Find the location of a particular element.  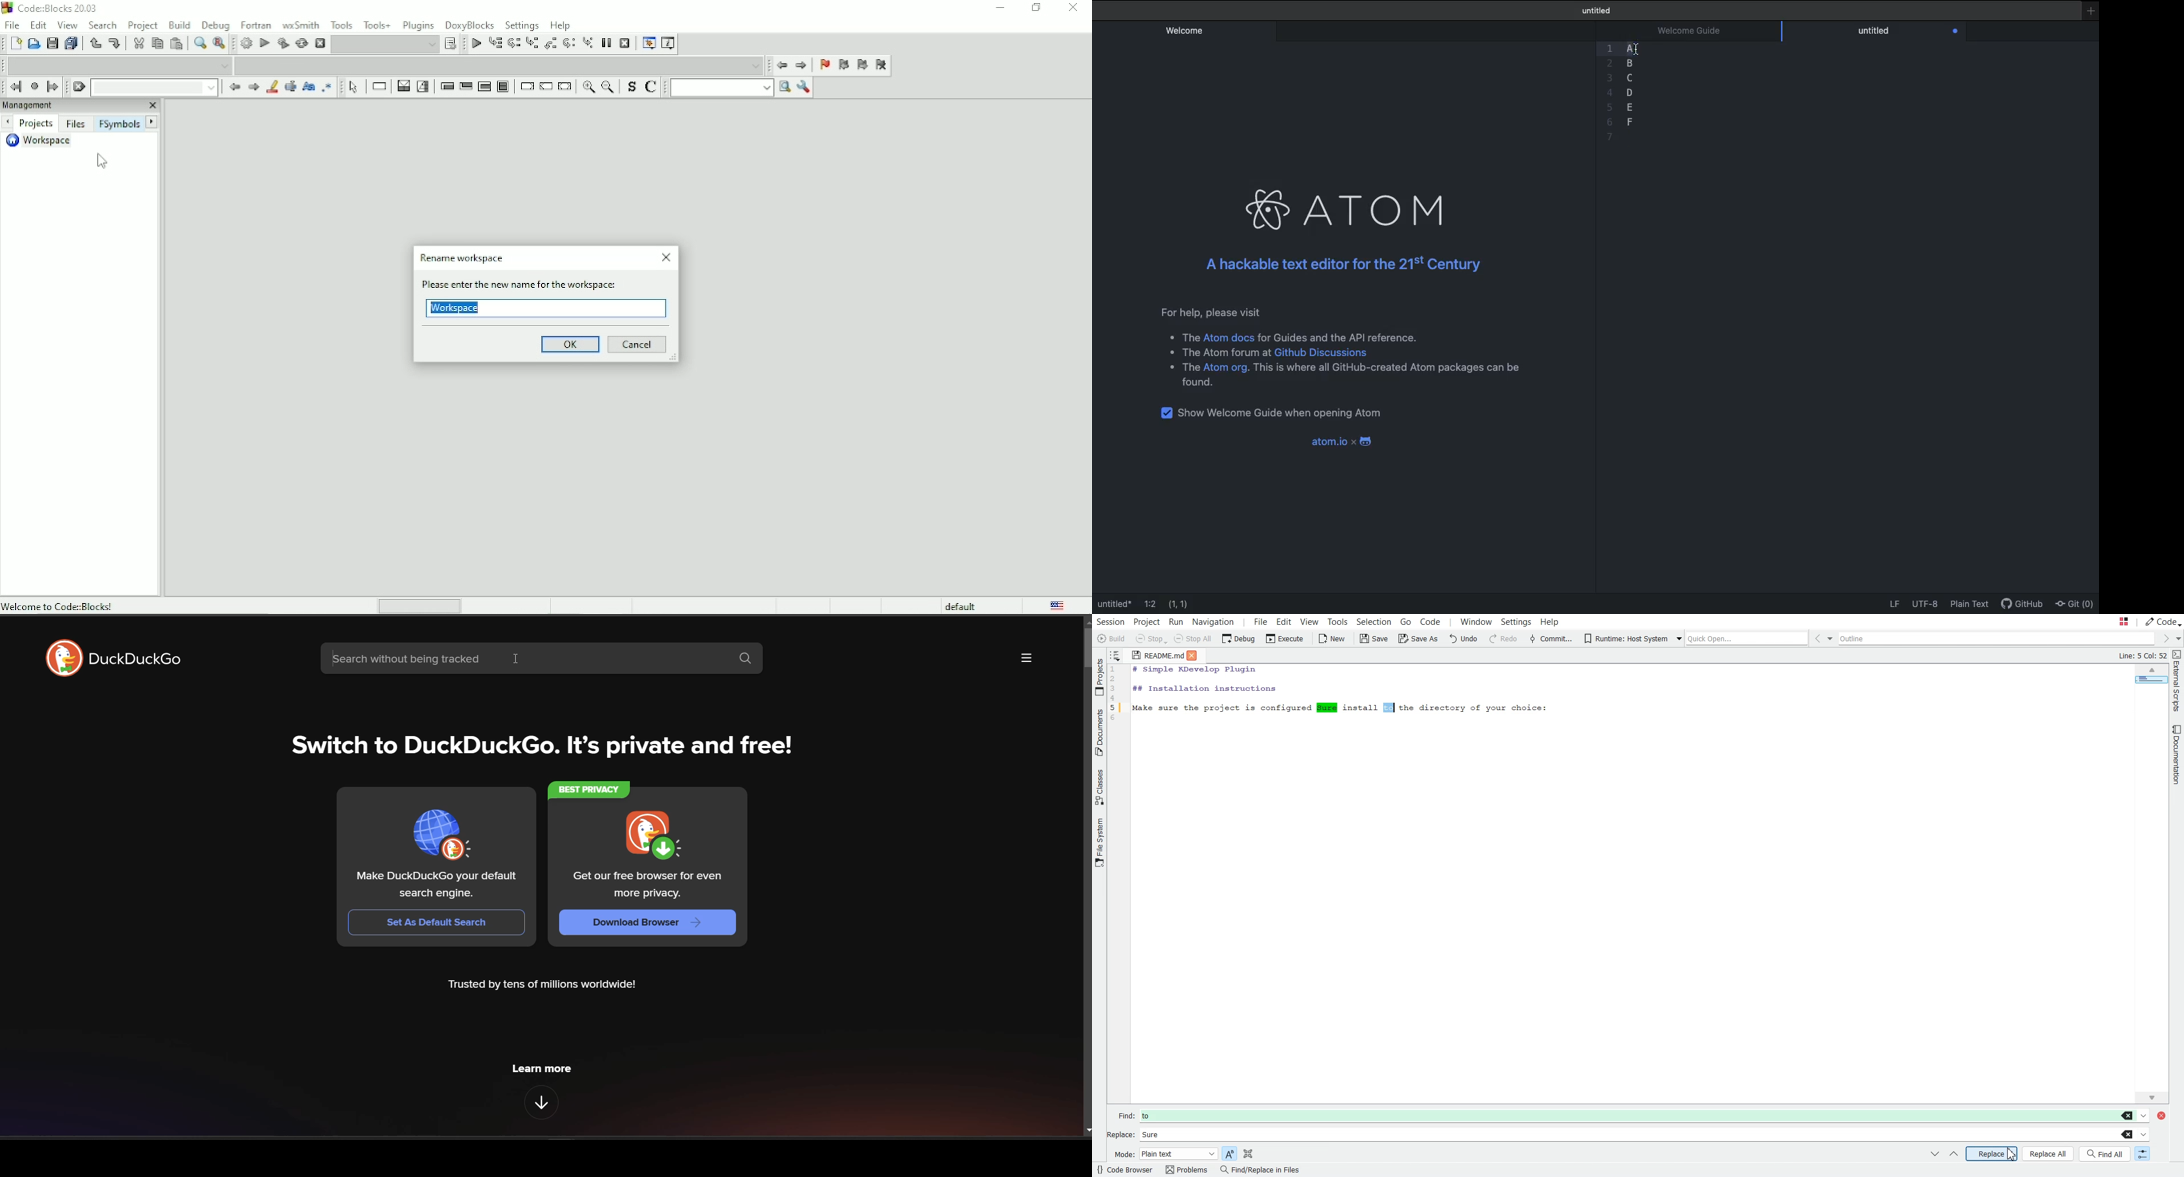

Drop down is located at coordinates (385, 44).